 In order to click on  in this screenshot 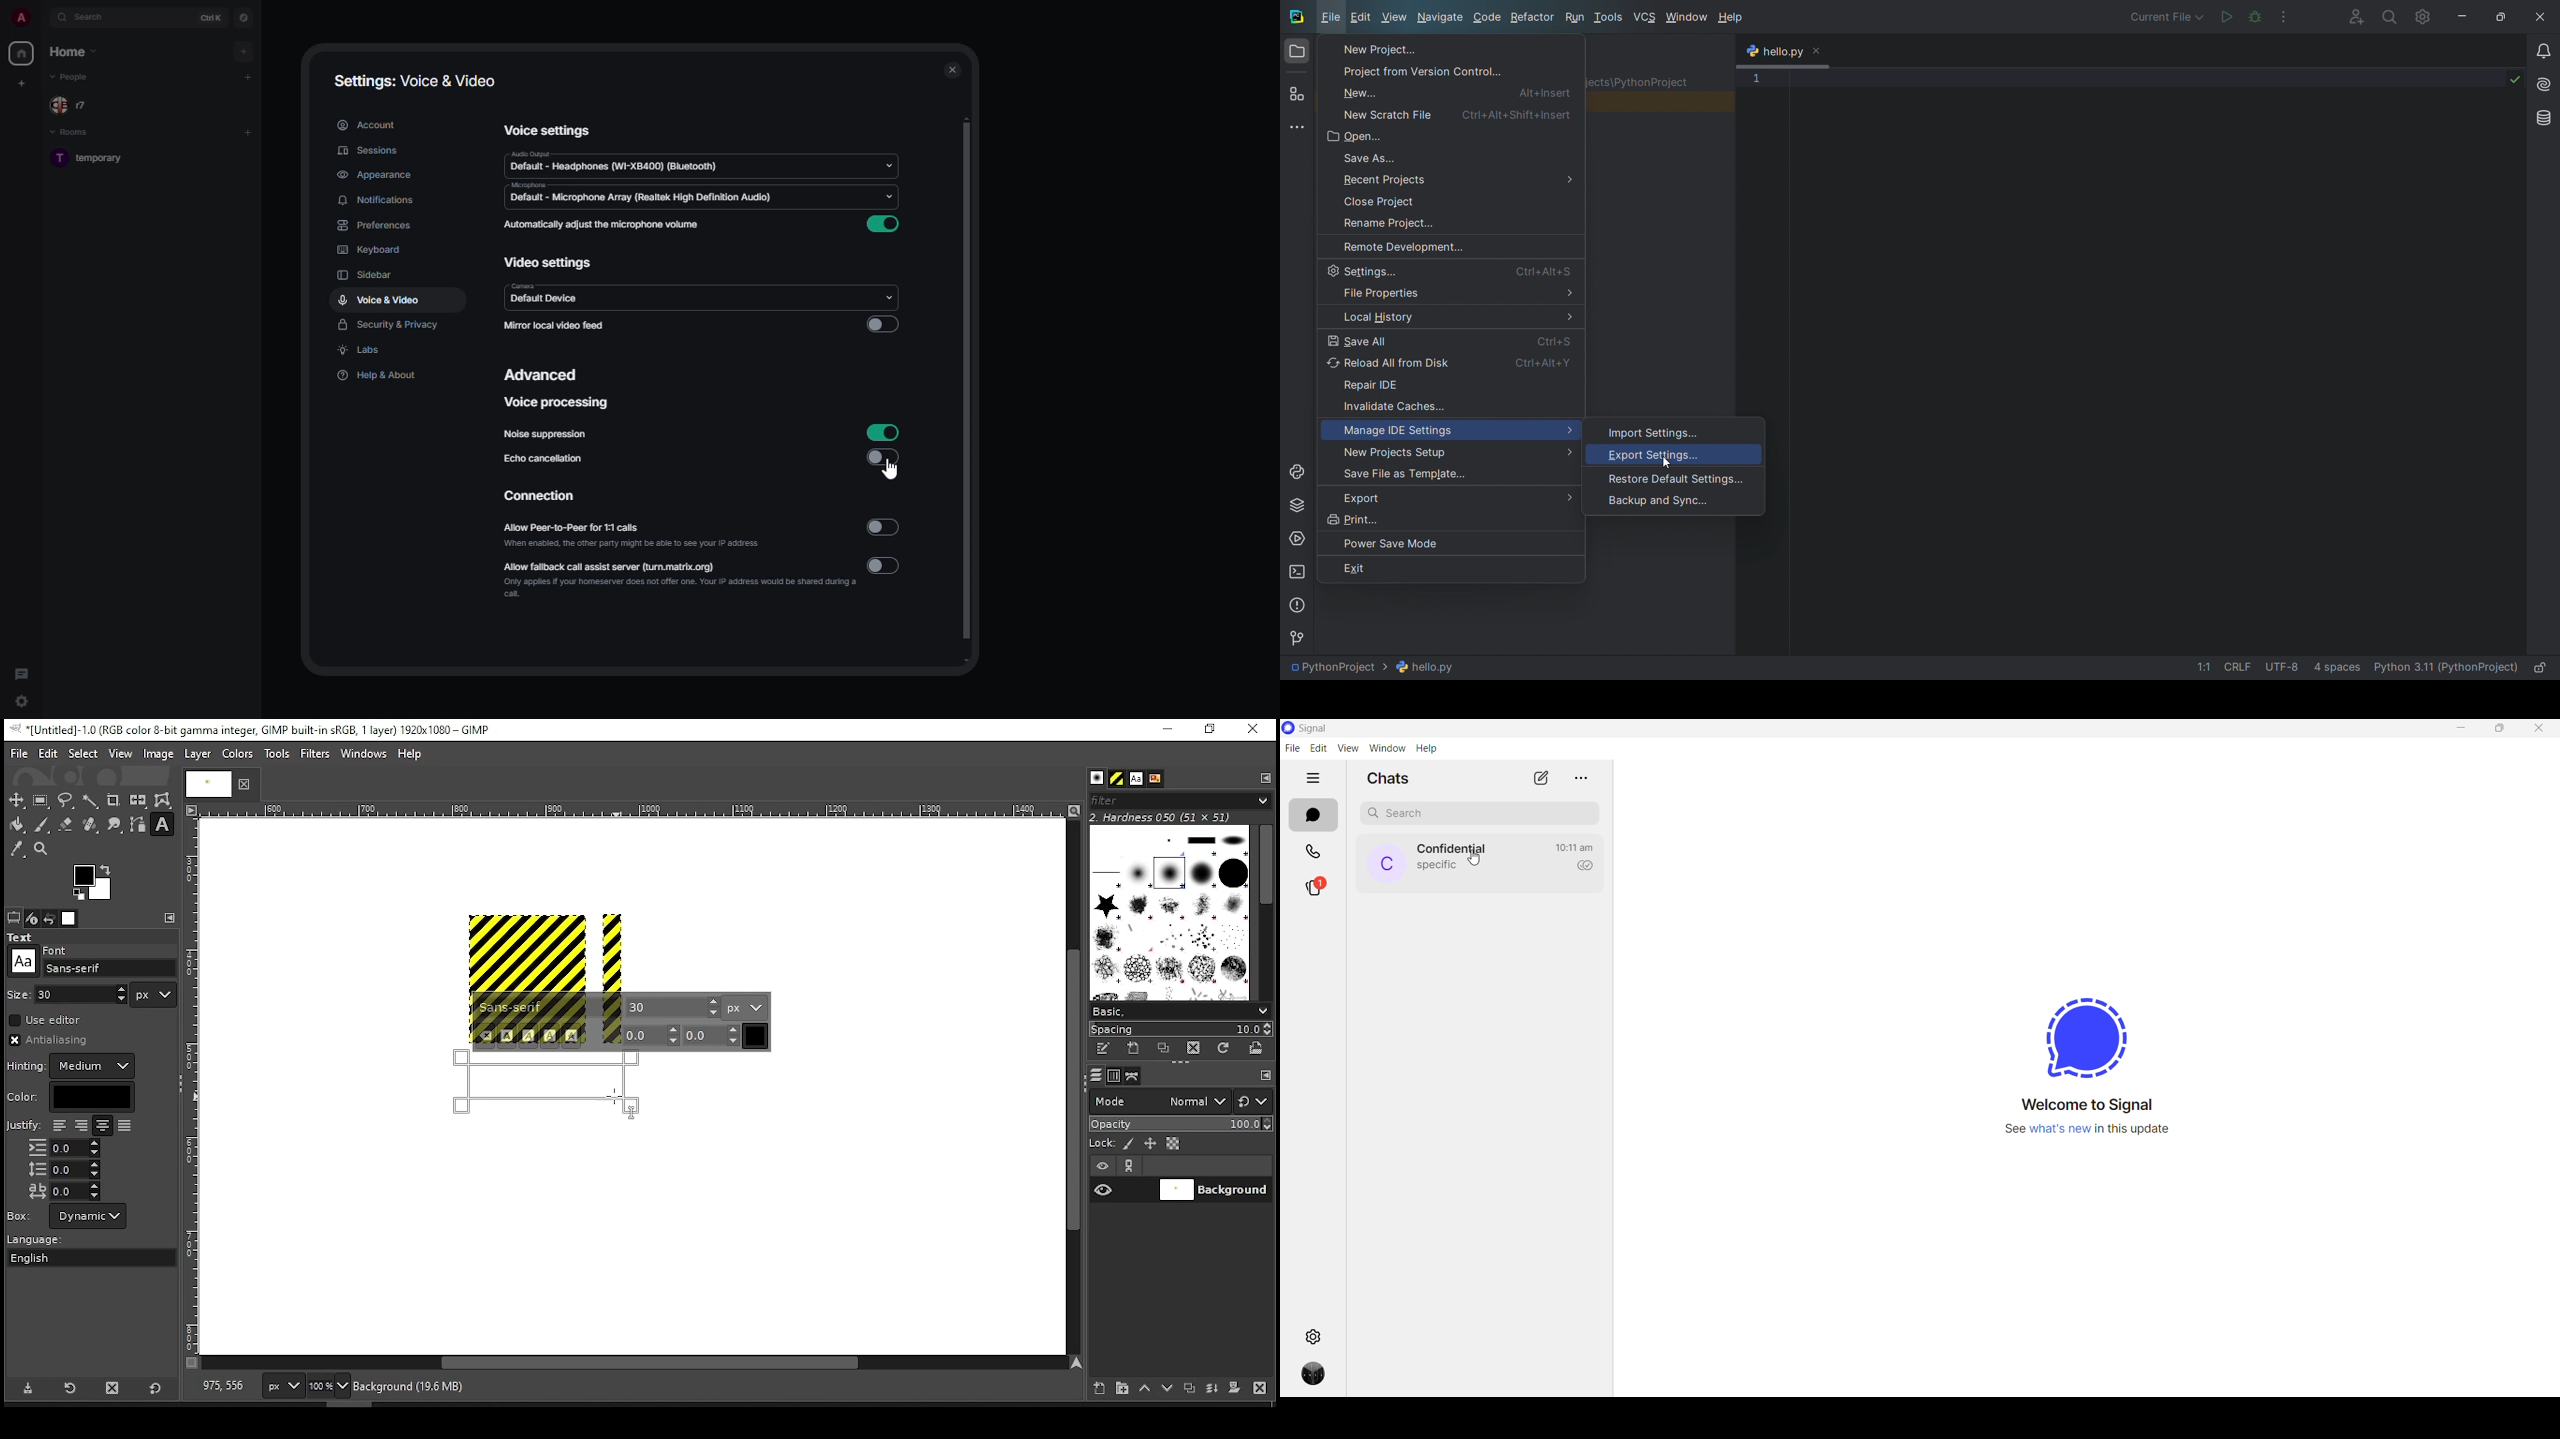, I will do `click(629, 811)`.